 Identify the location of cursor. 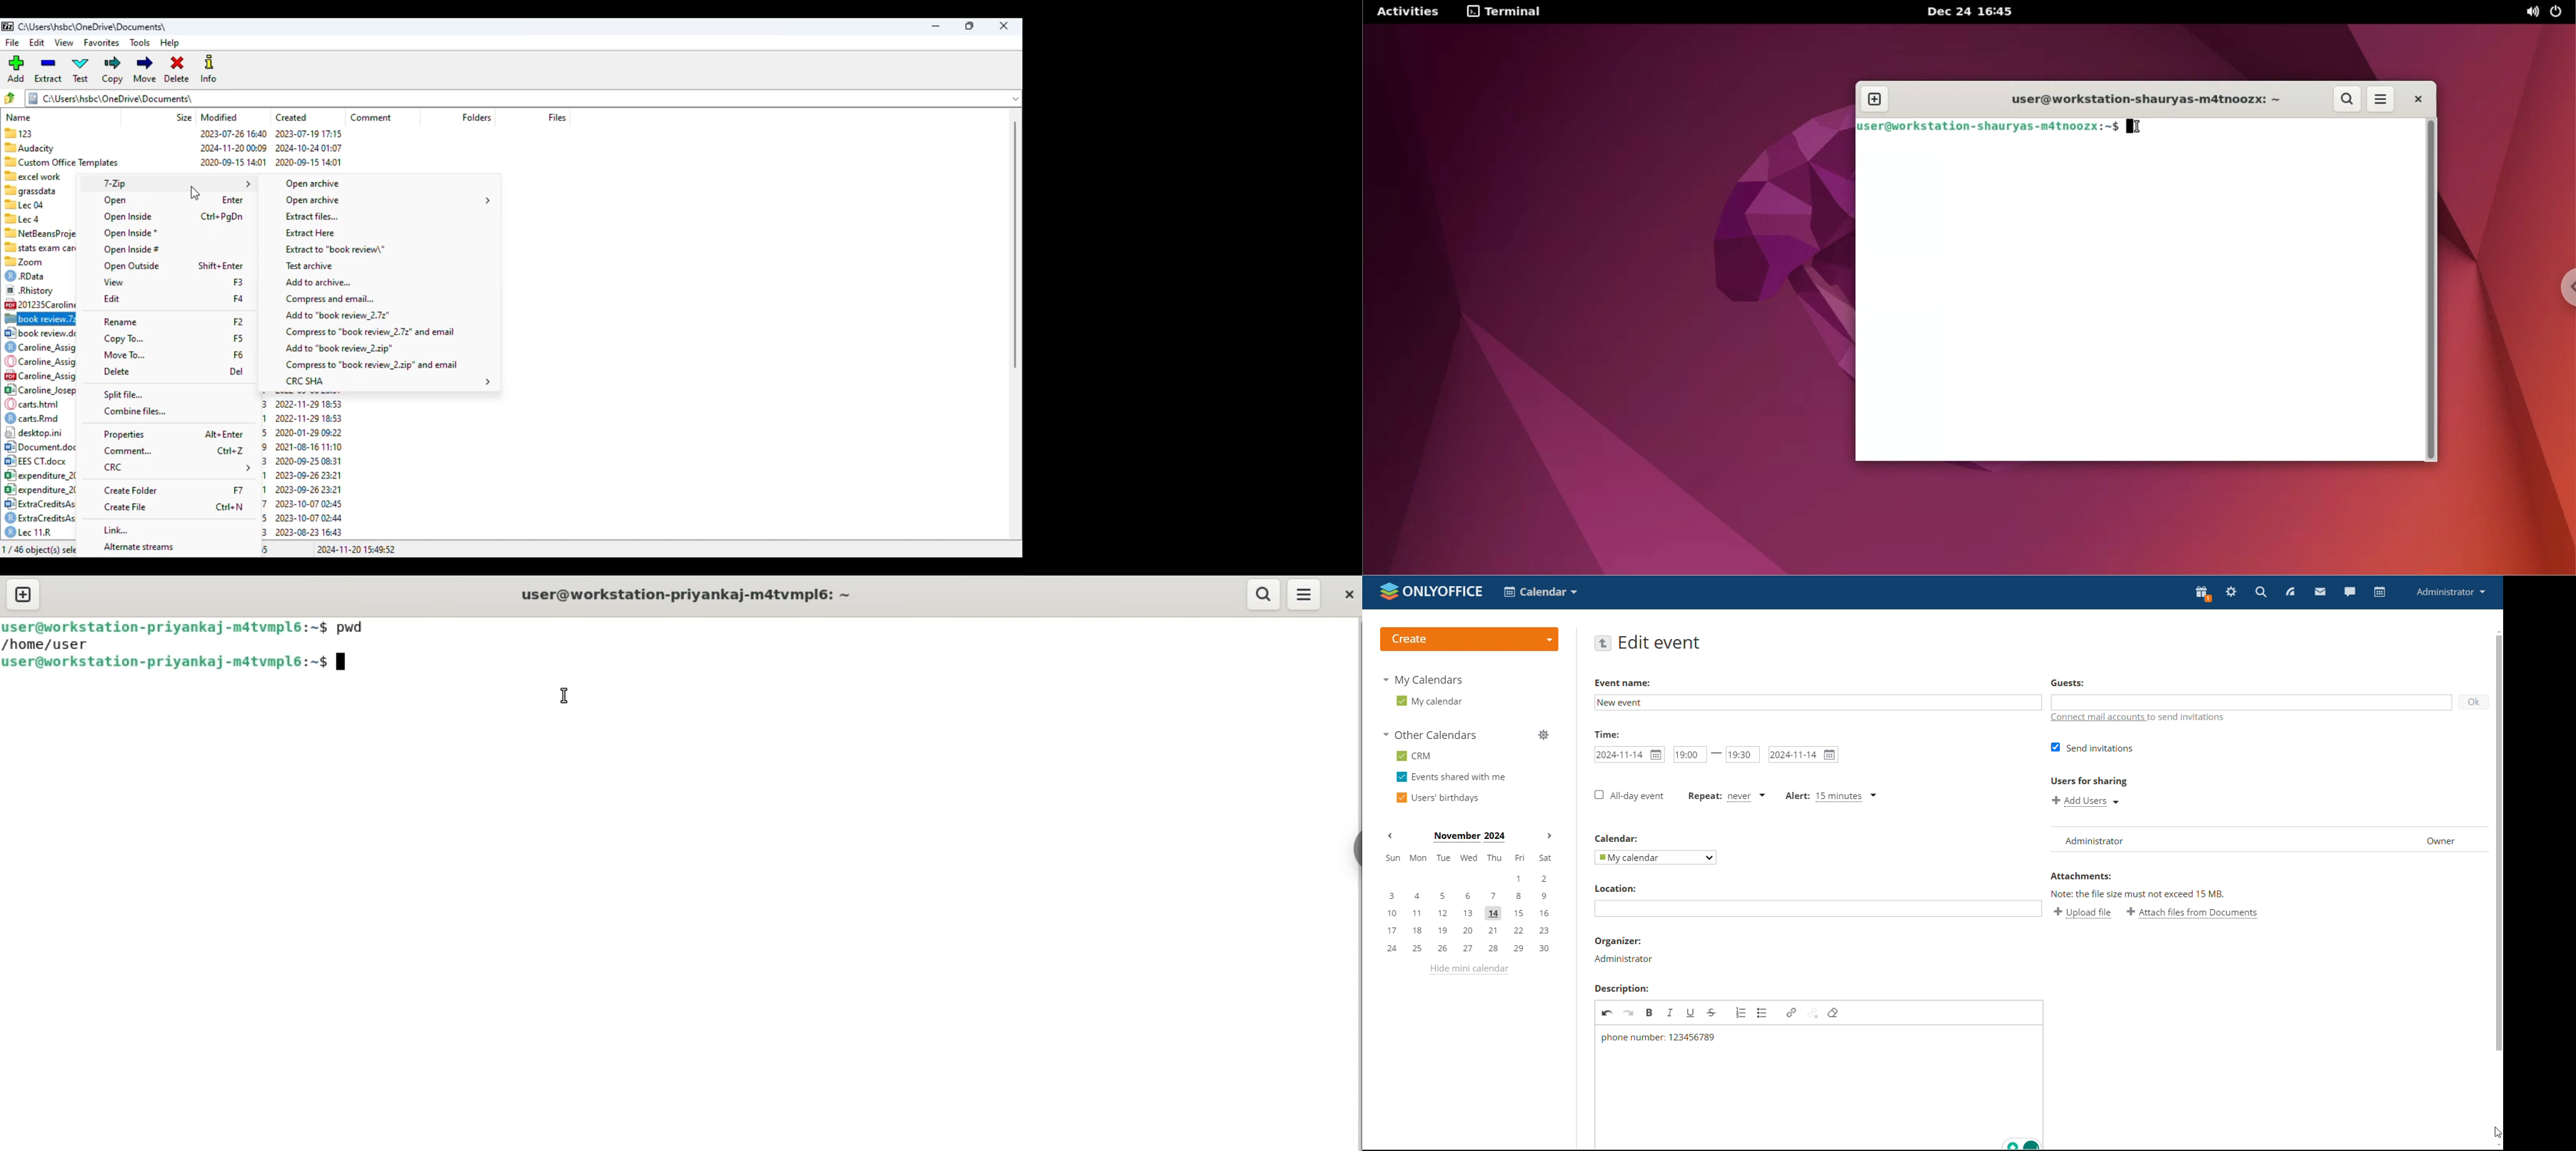
(2486, 1127).